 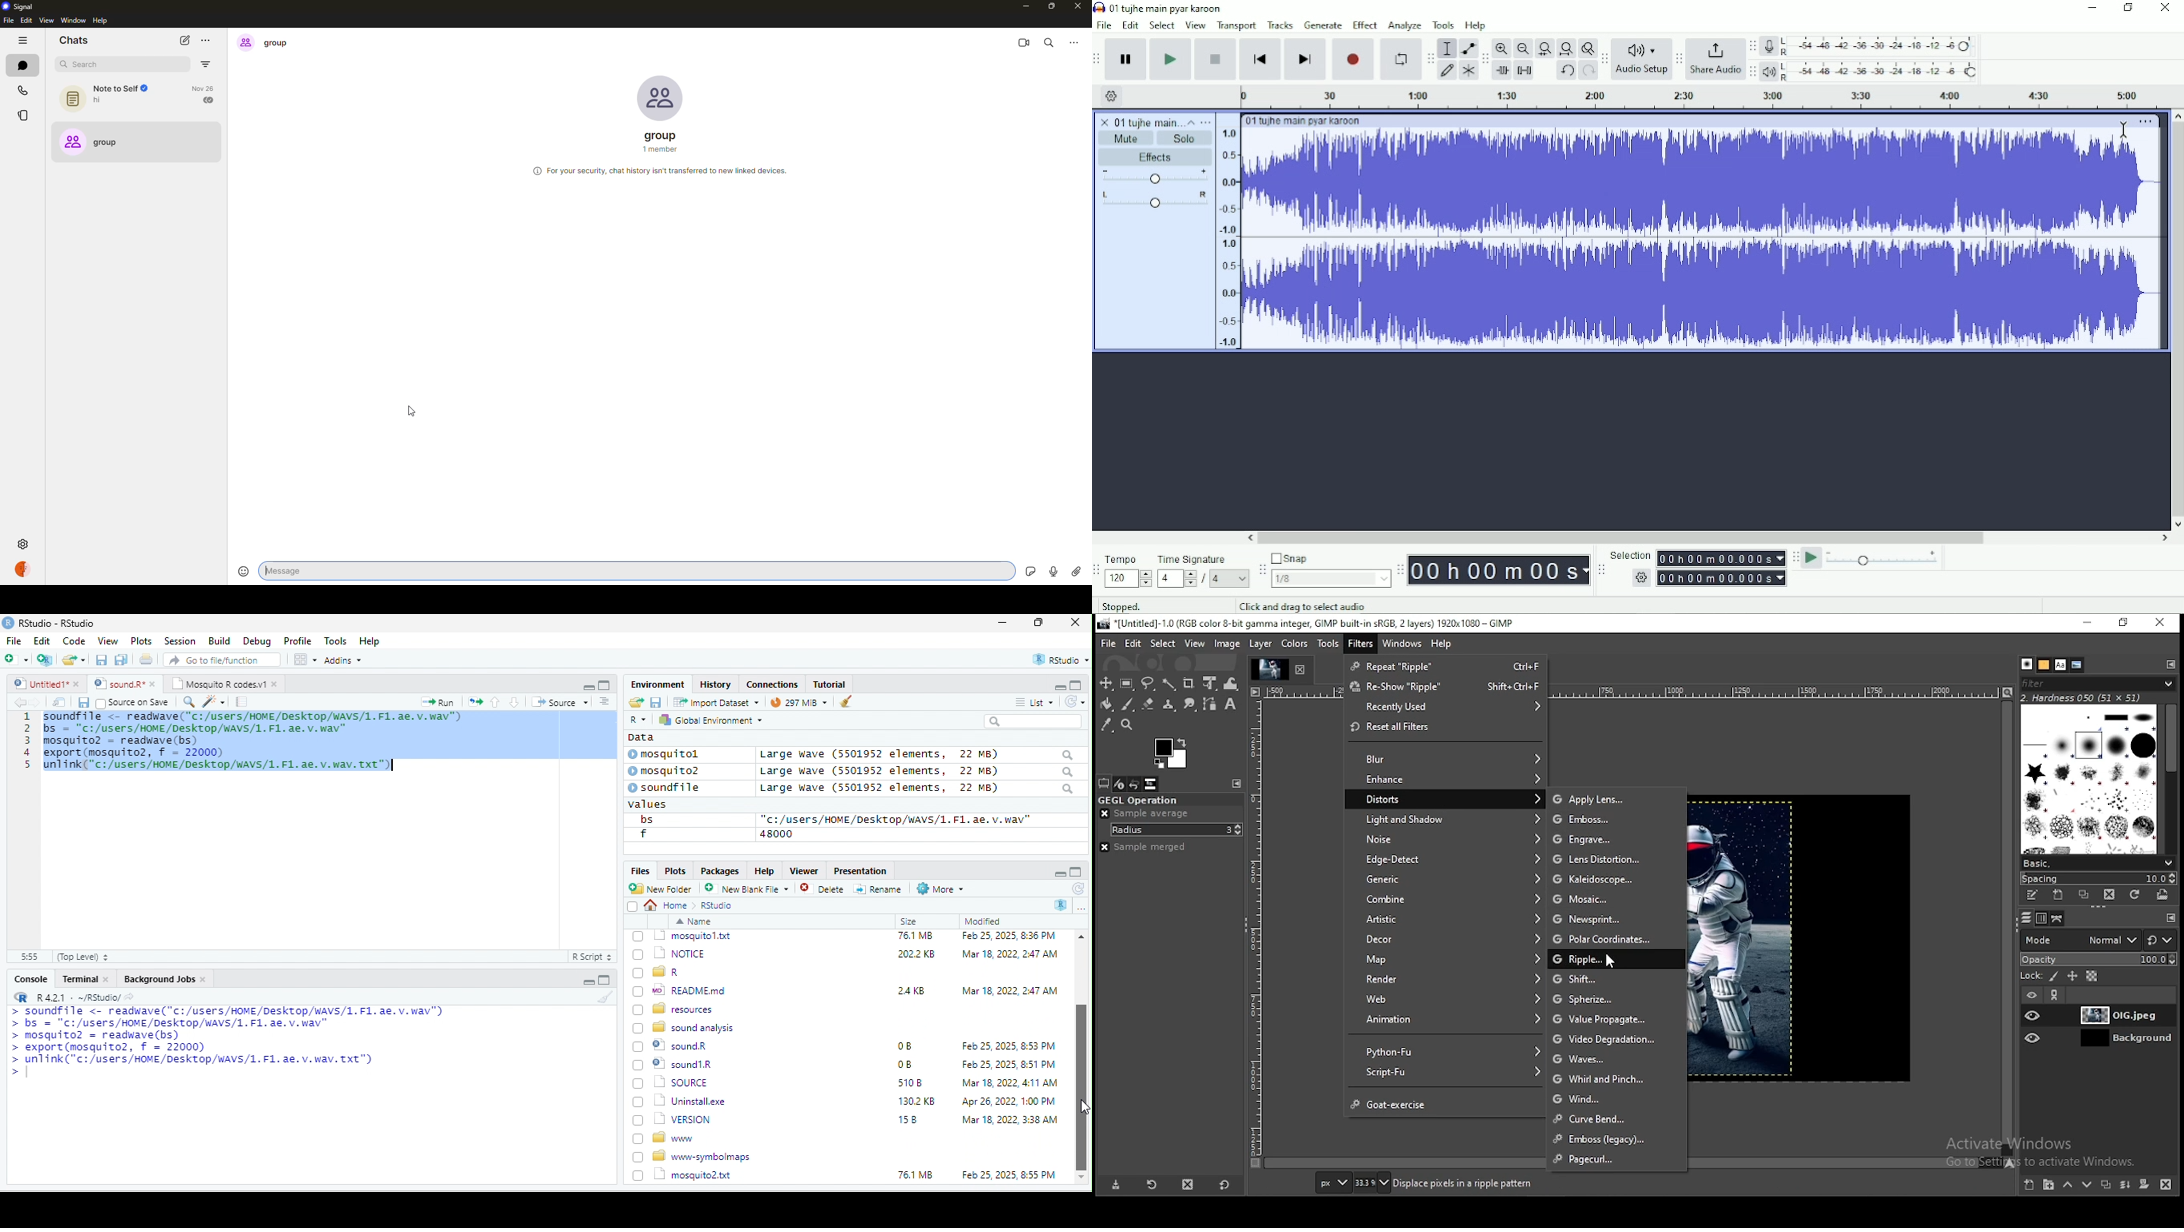 I want to click on 24KB, so click(x=908, y=1085).